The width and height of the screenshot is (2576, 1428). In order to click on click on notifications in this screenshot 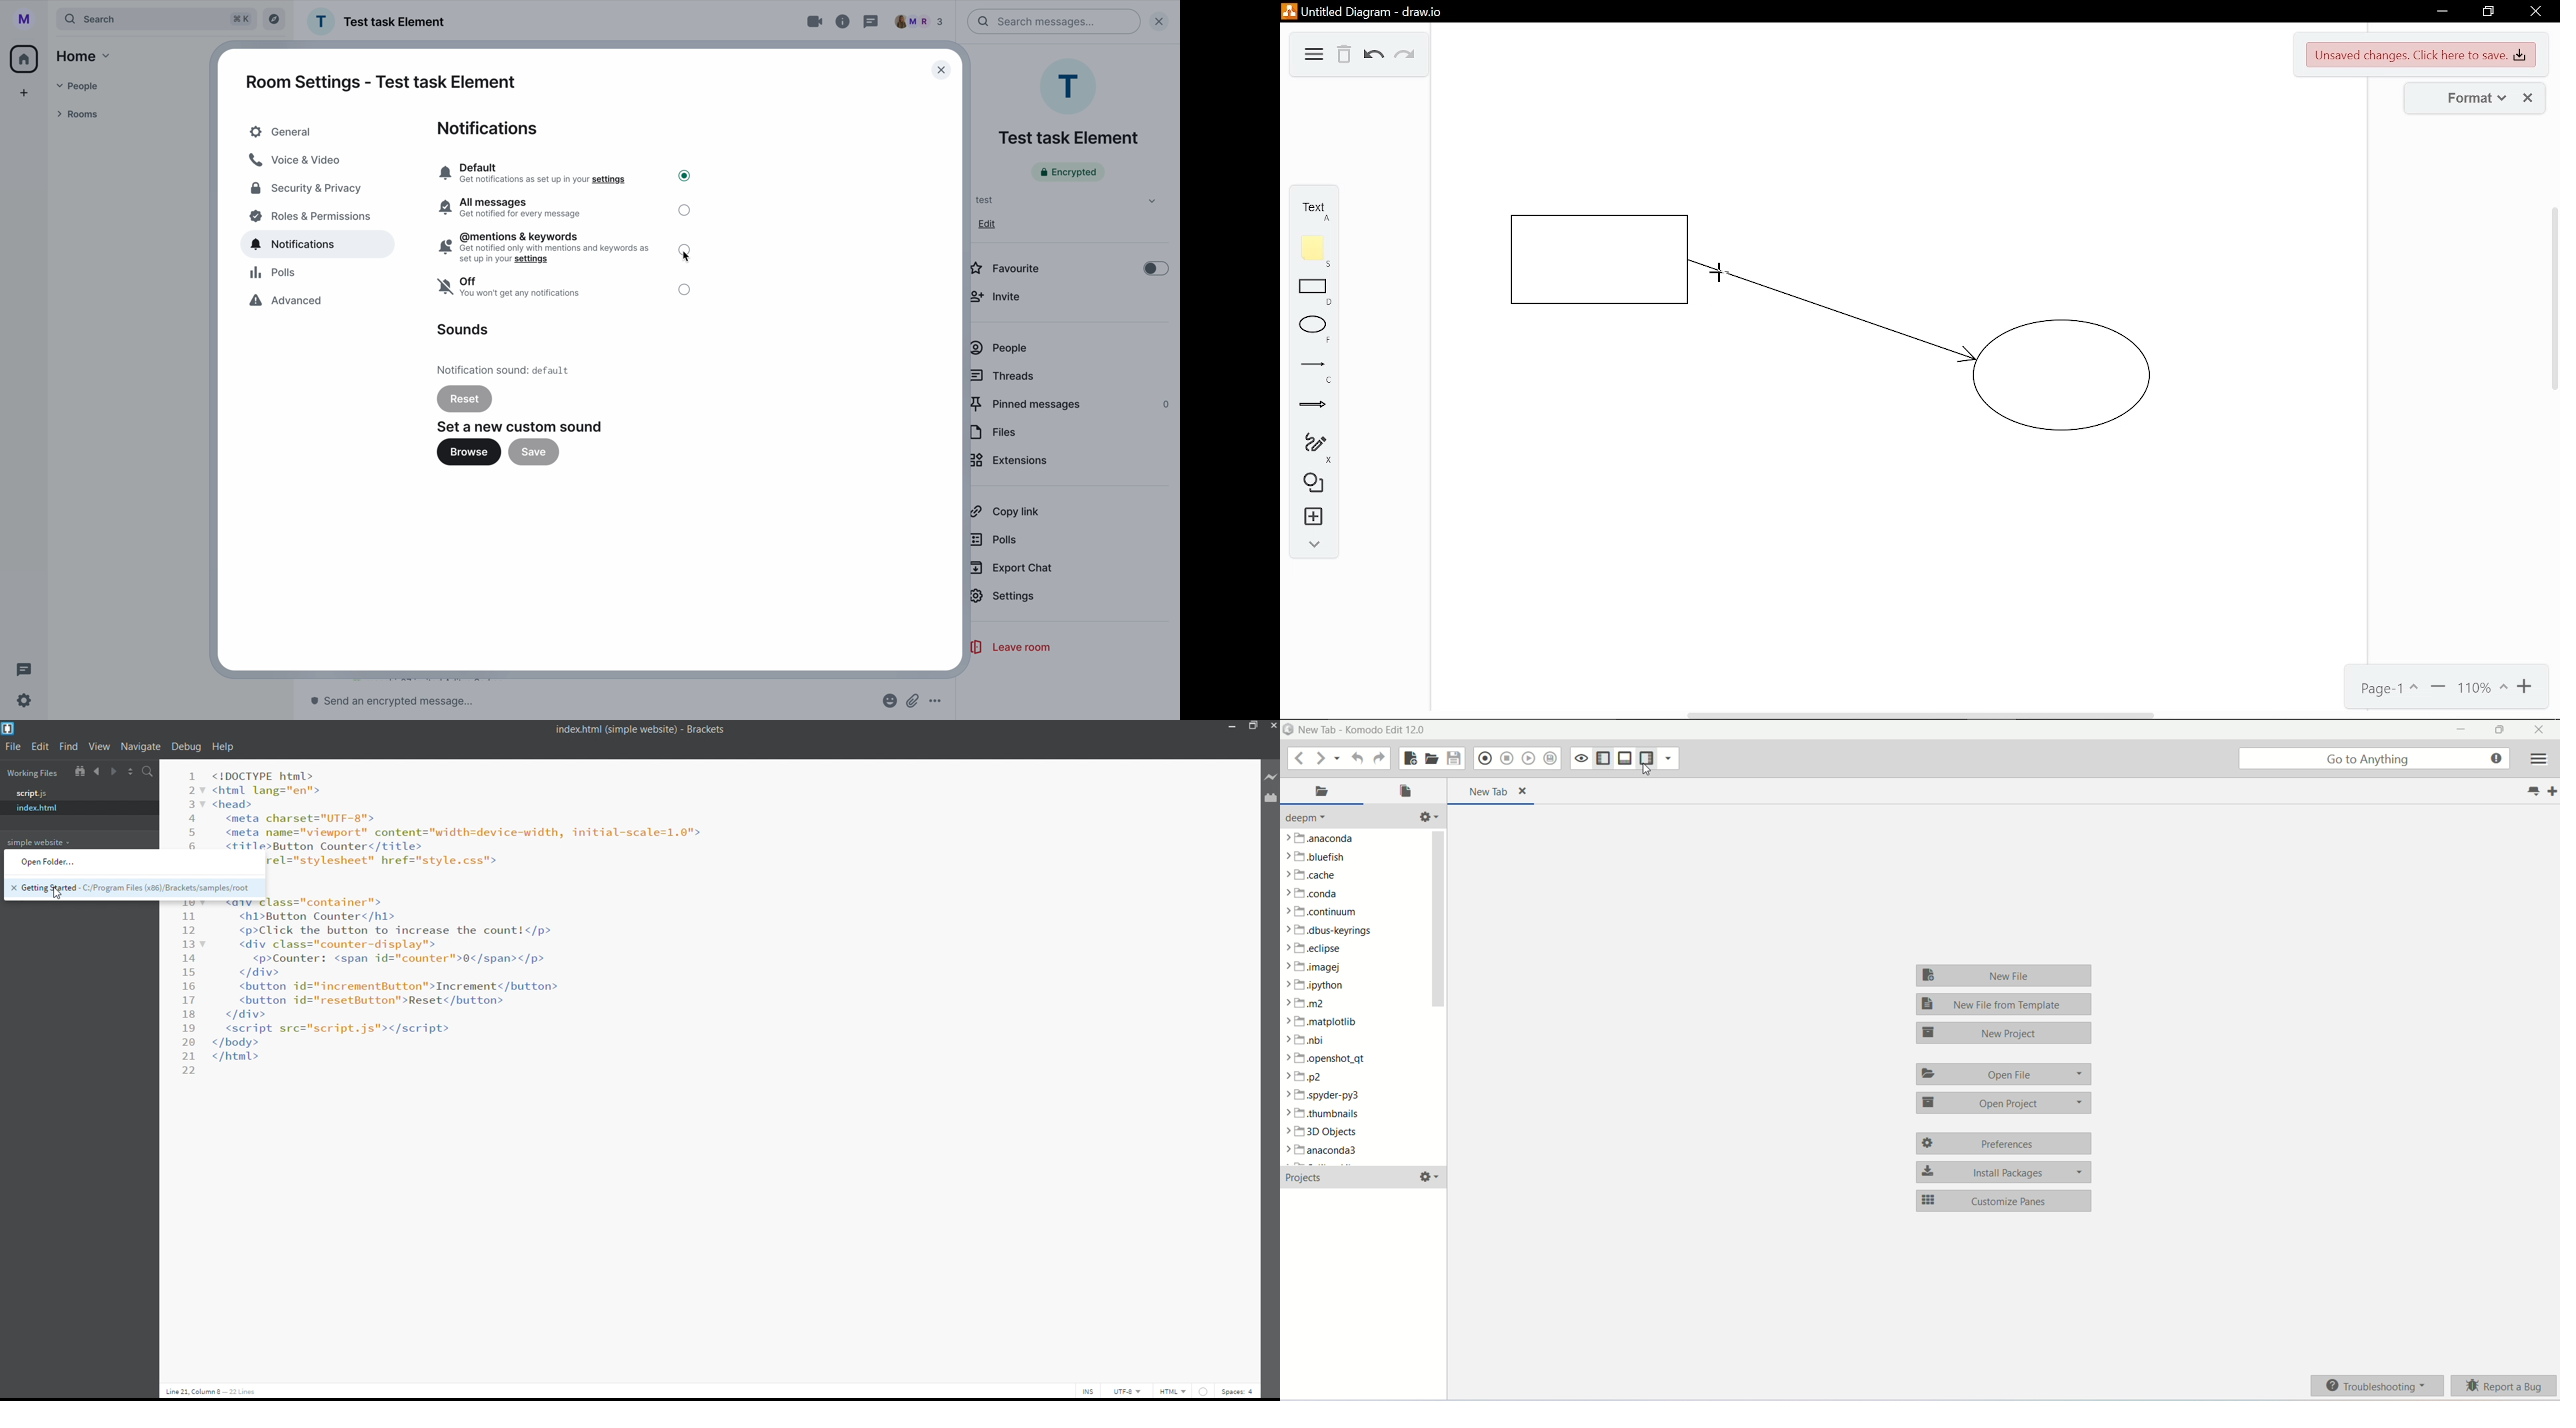, I will do `click(321, 246)`.